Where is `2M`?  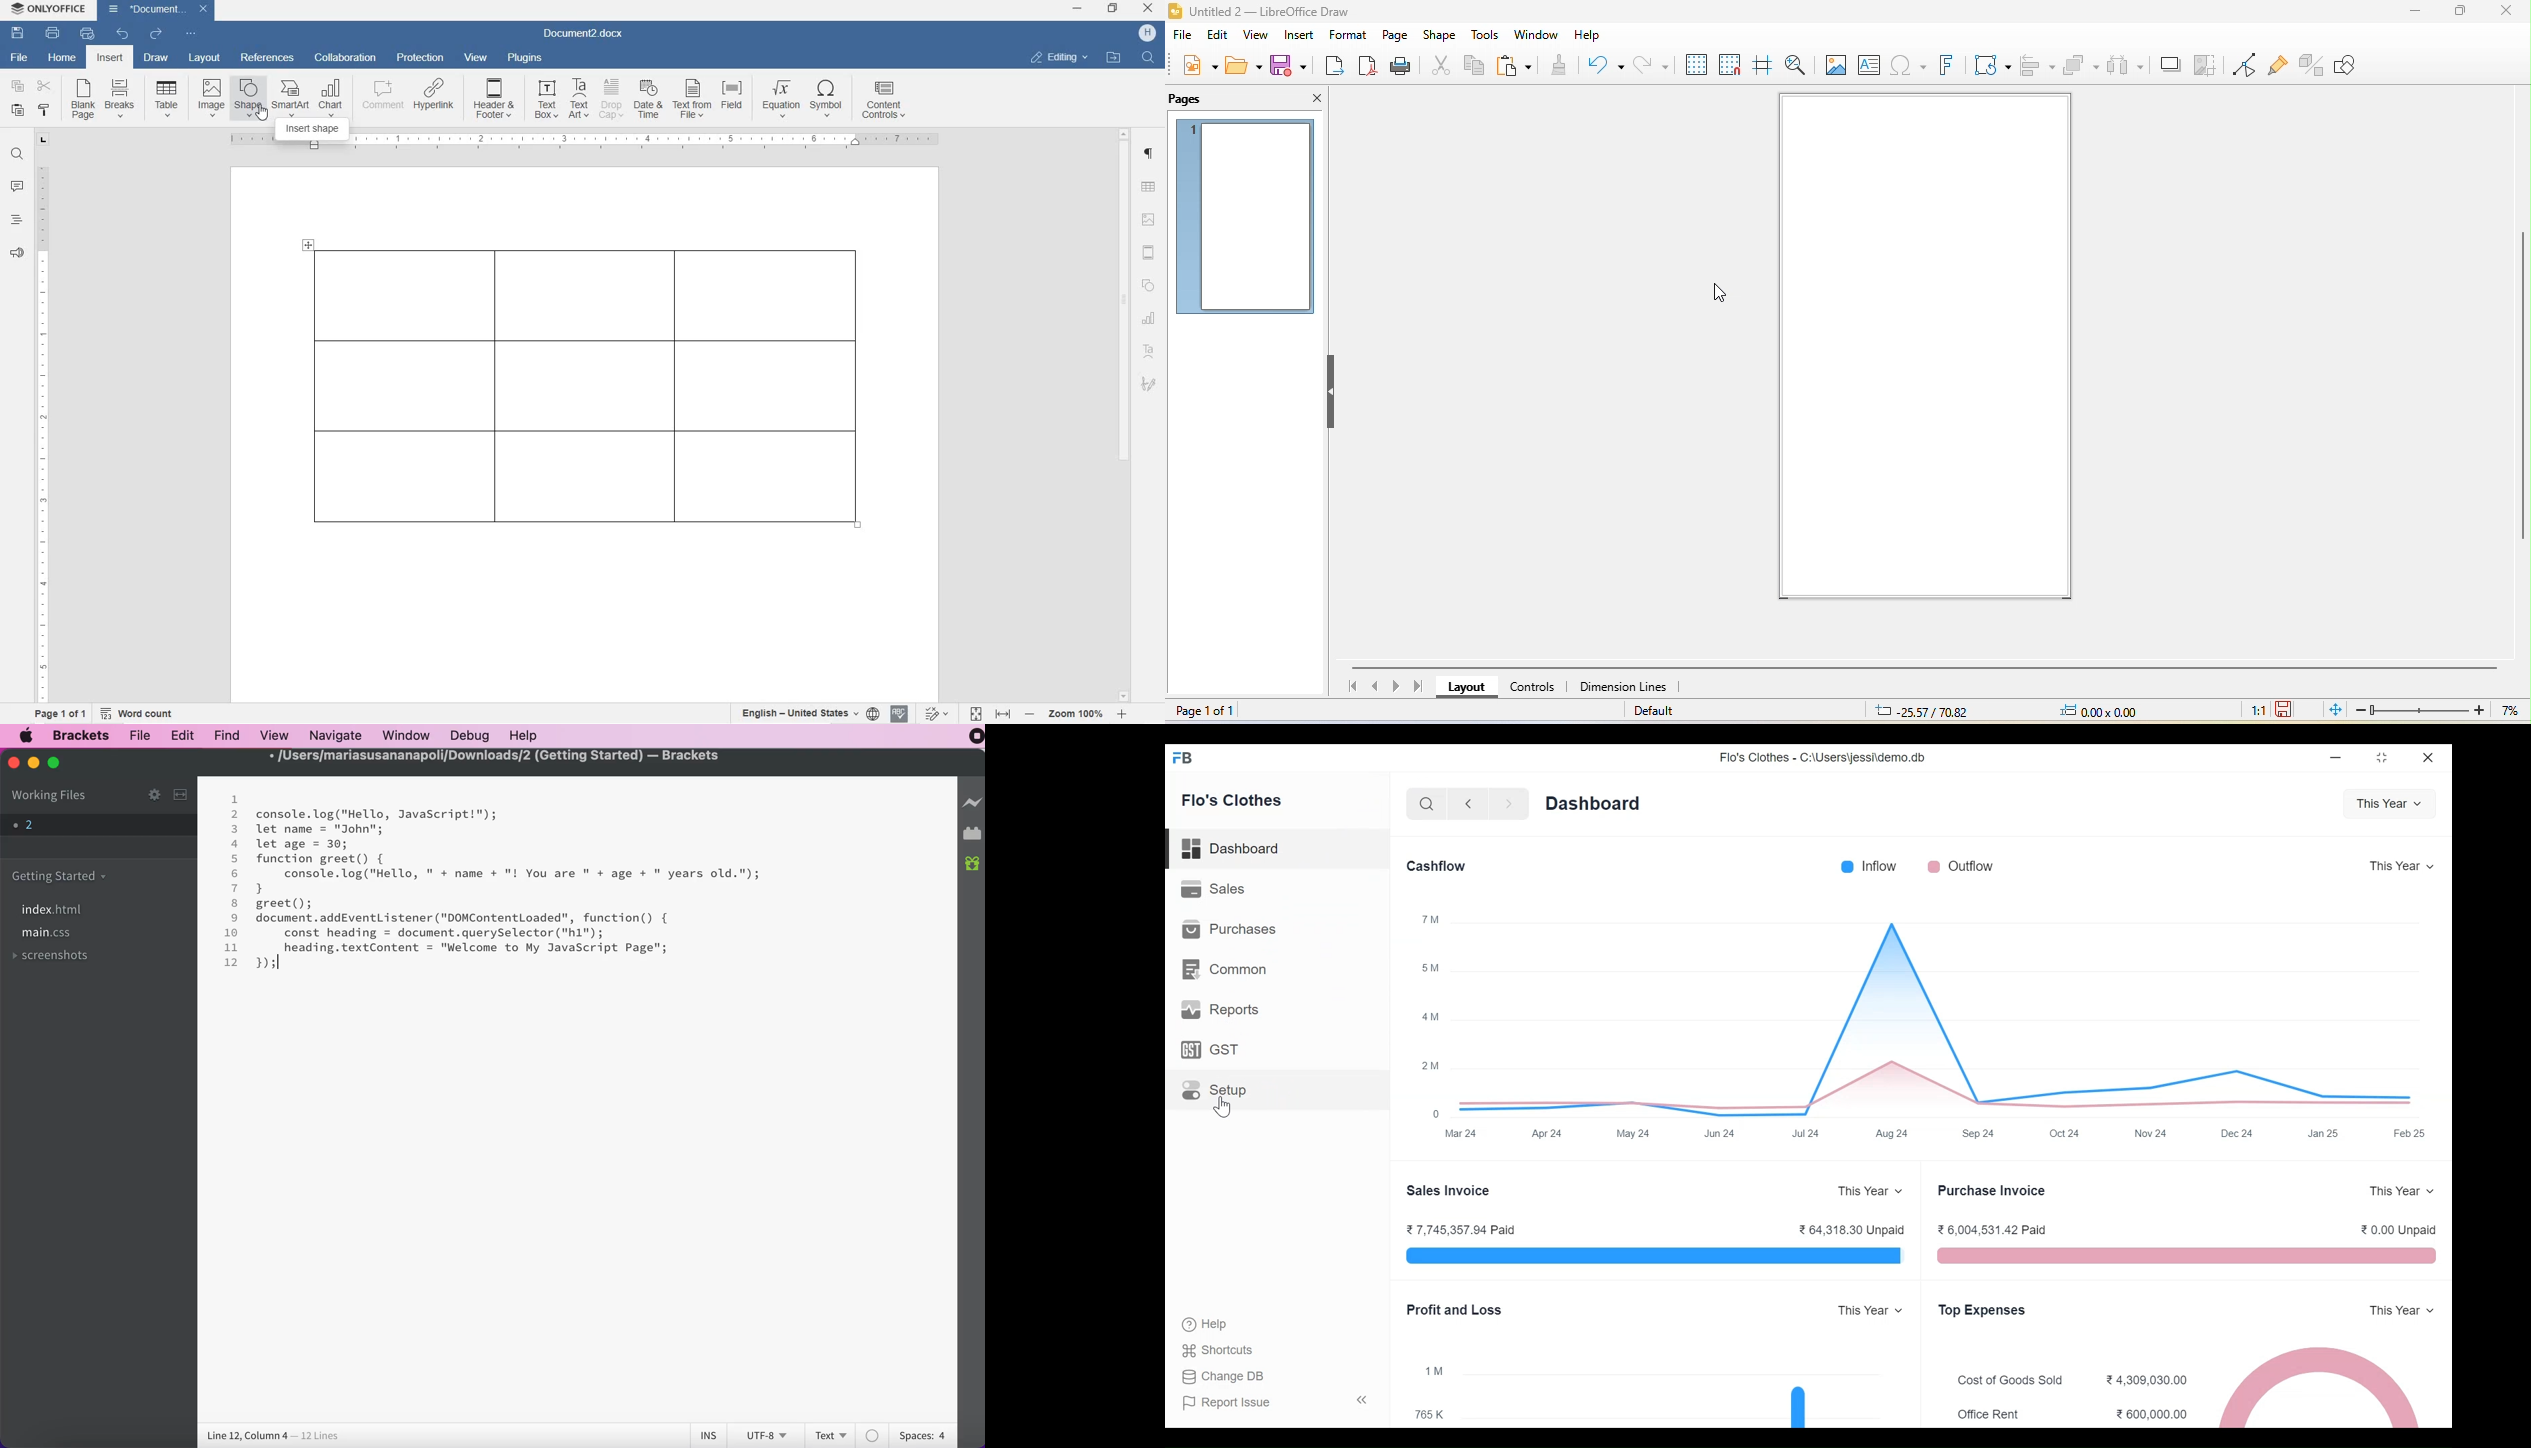
2M is located at coordinates (1430, 1065).